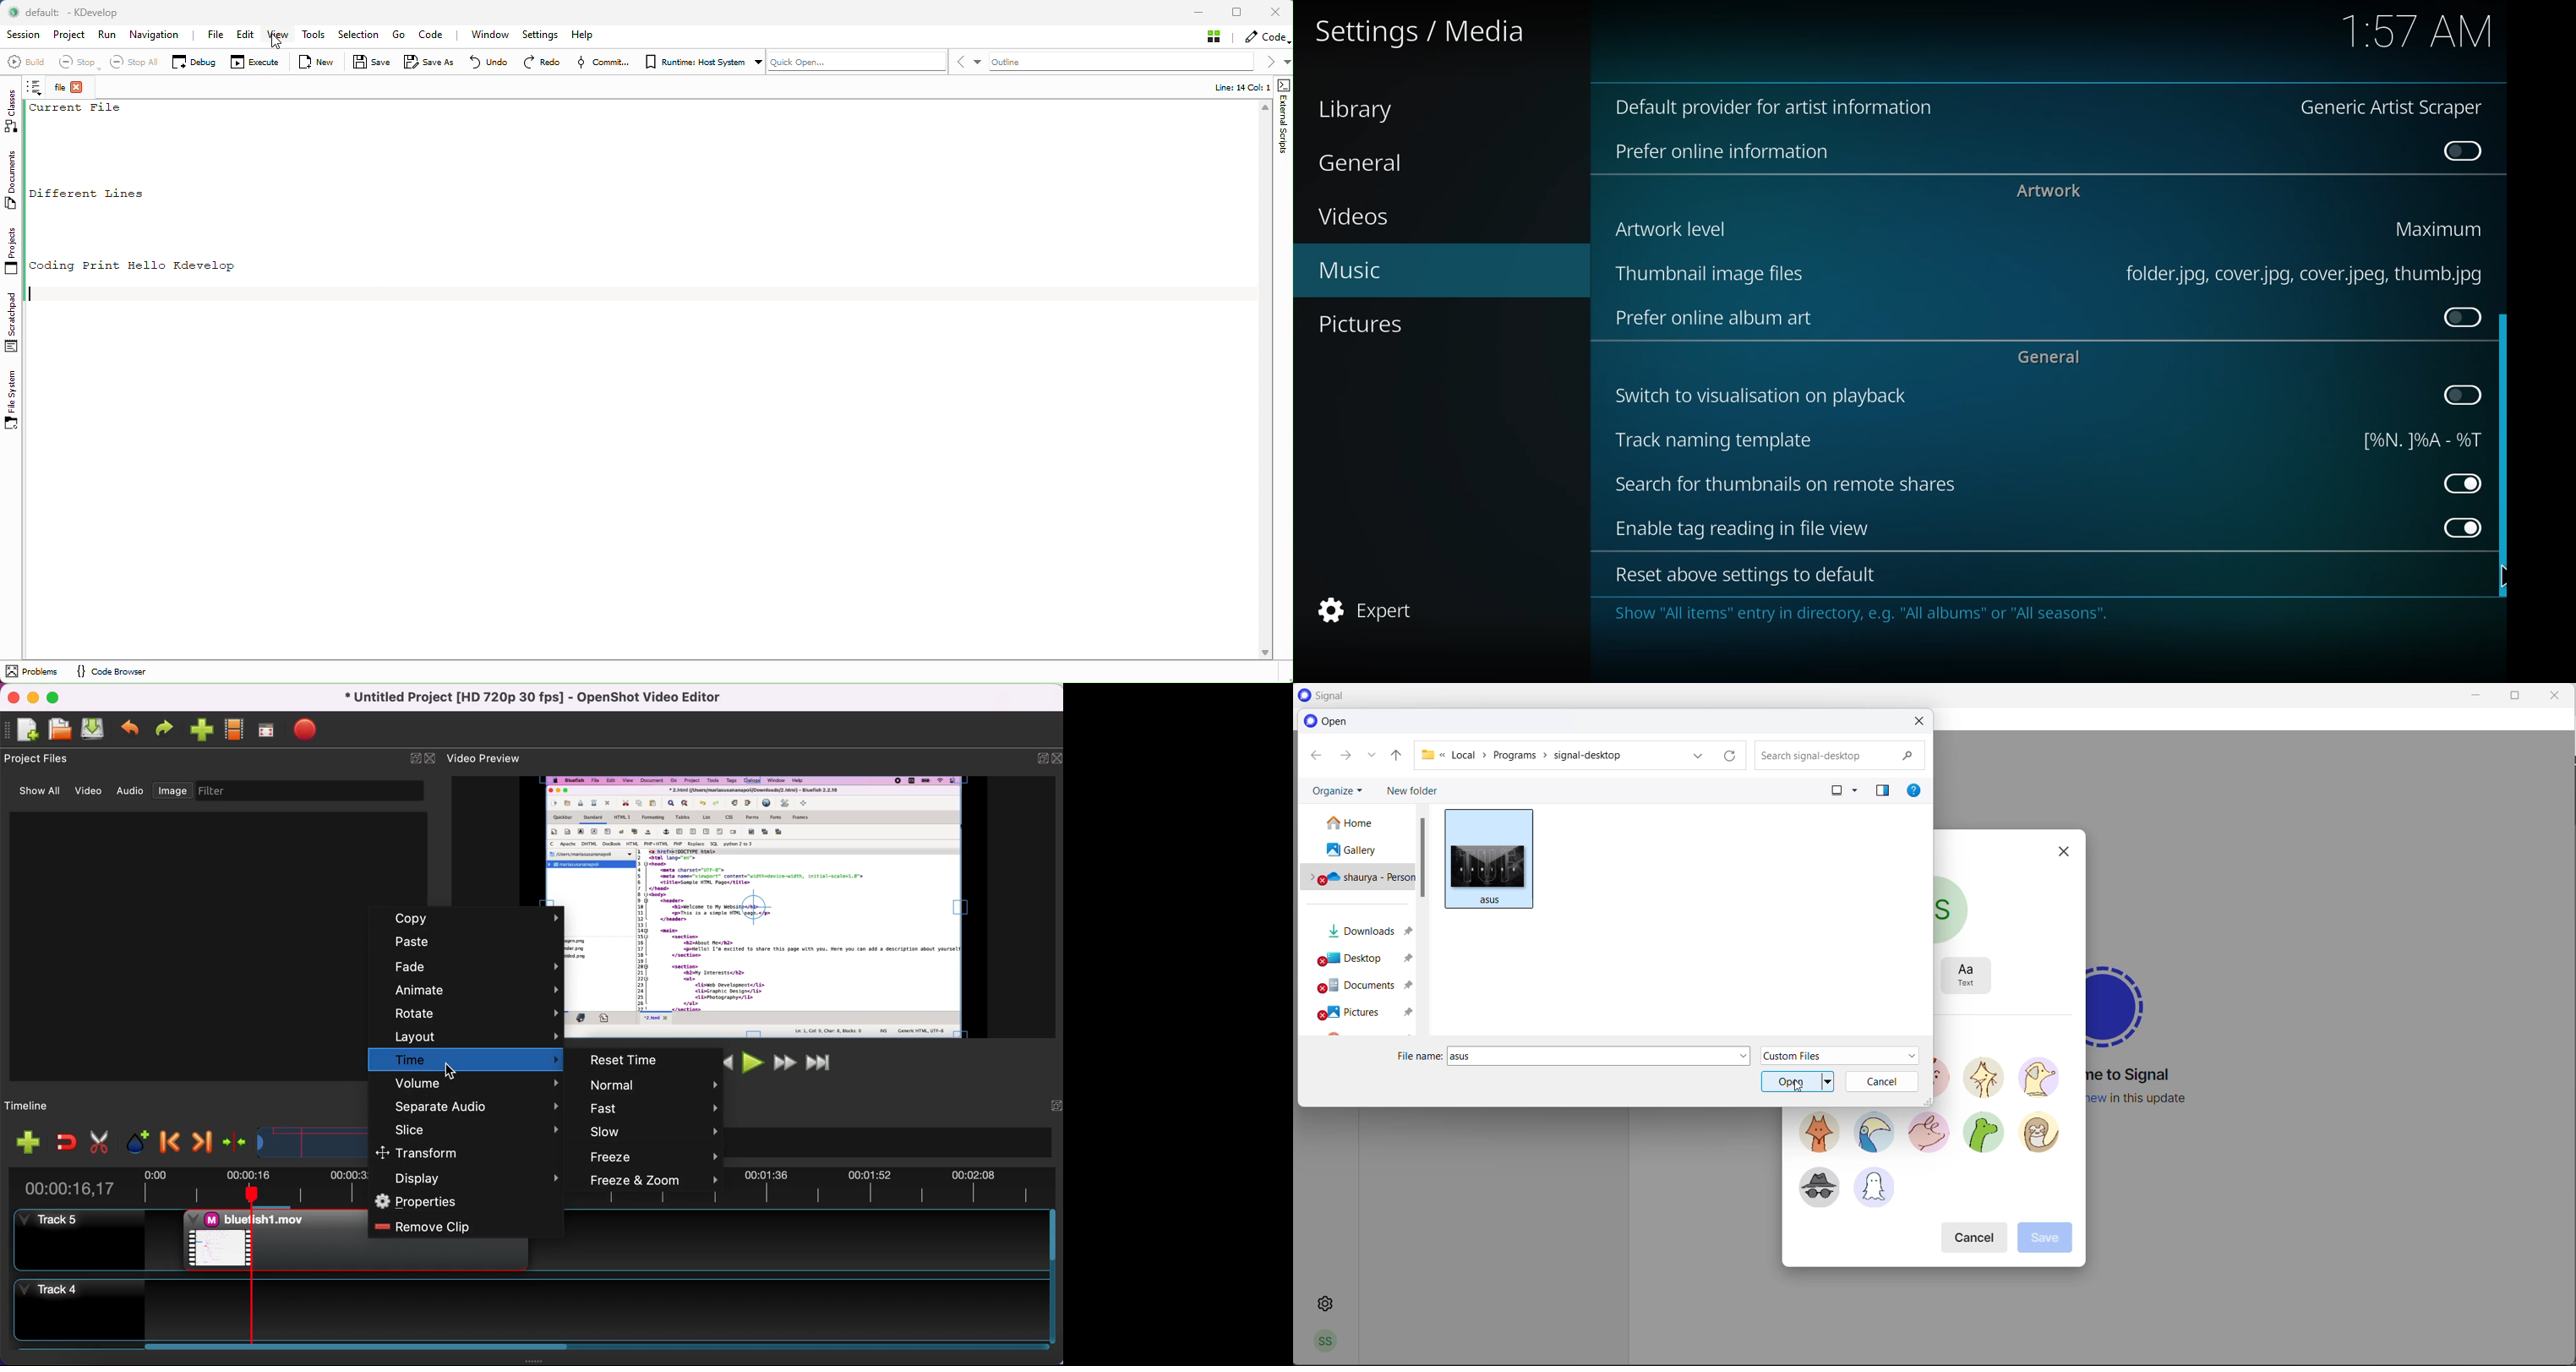 The height and width of the screenshot is (1372, 2576). I want to click on search for thumbnails, so click(1784, 486).